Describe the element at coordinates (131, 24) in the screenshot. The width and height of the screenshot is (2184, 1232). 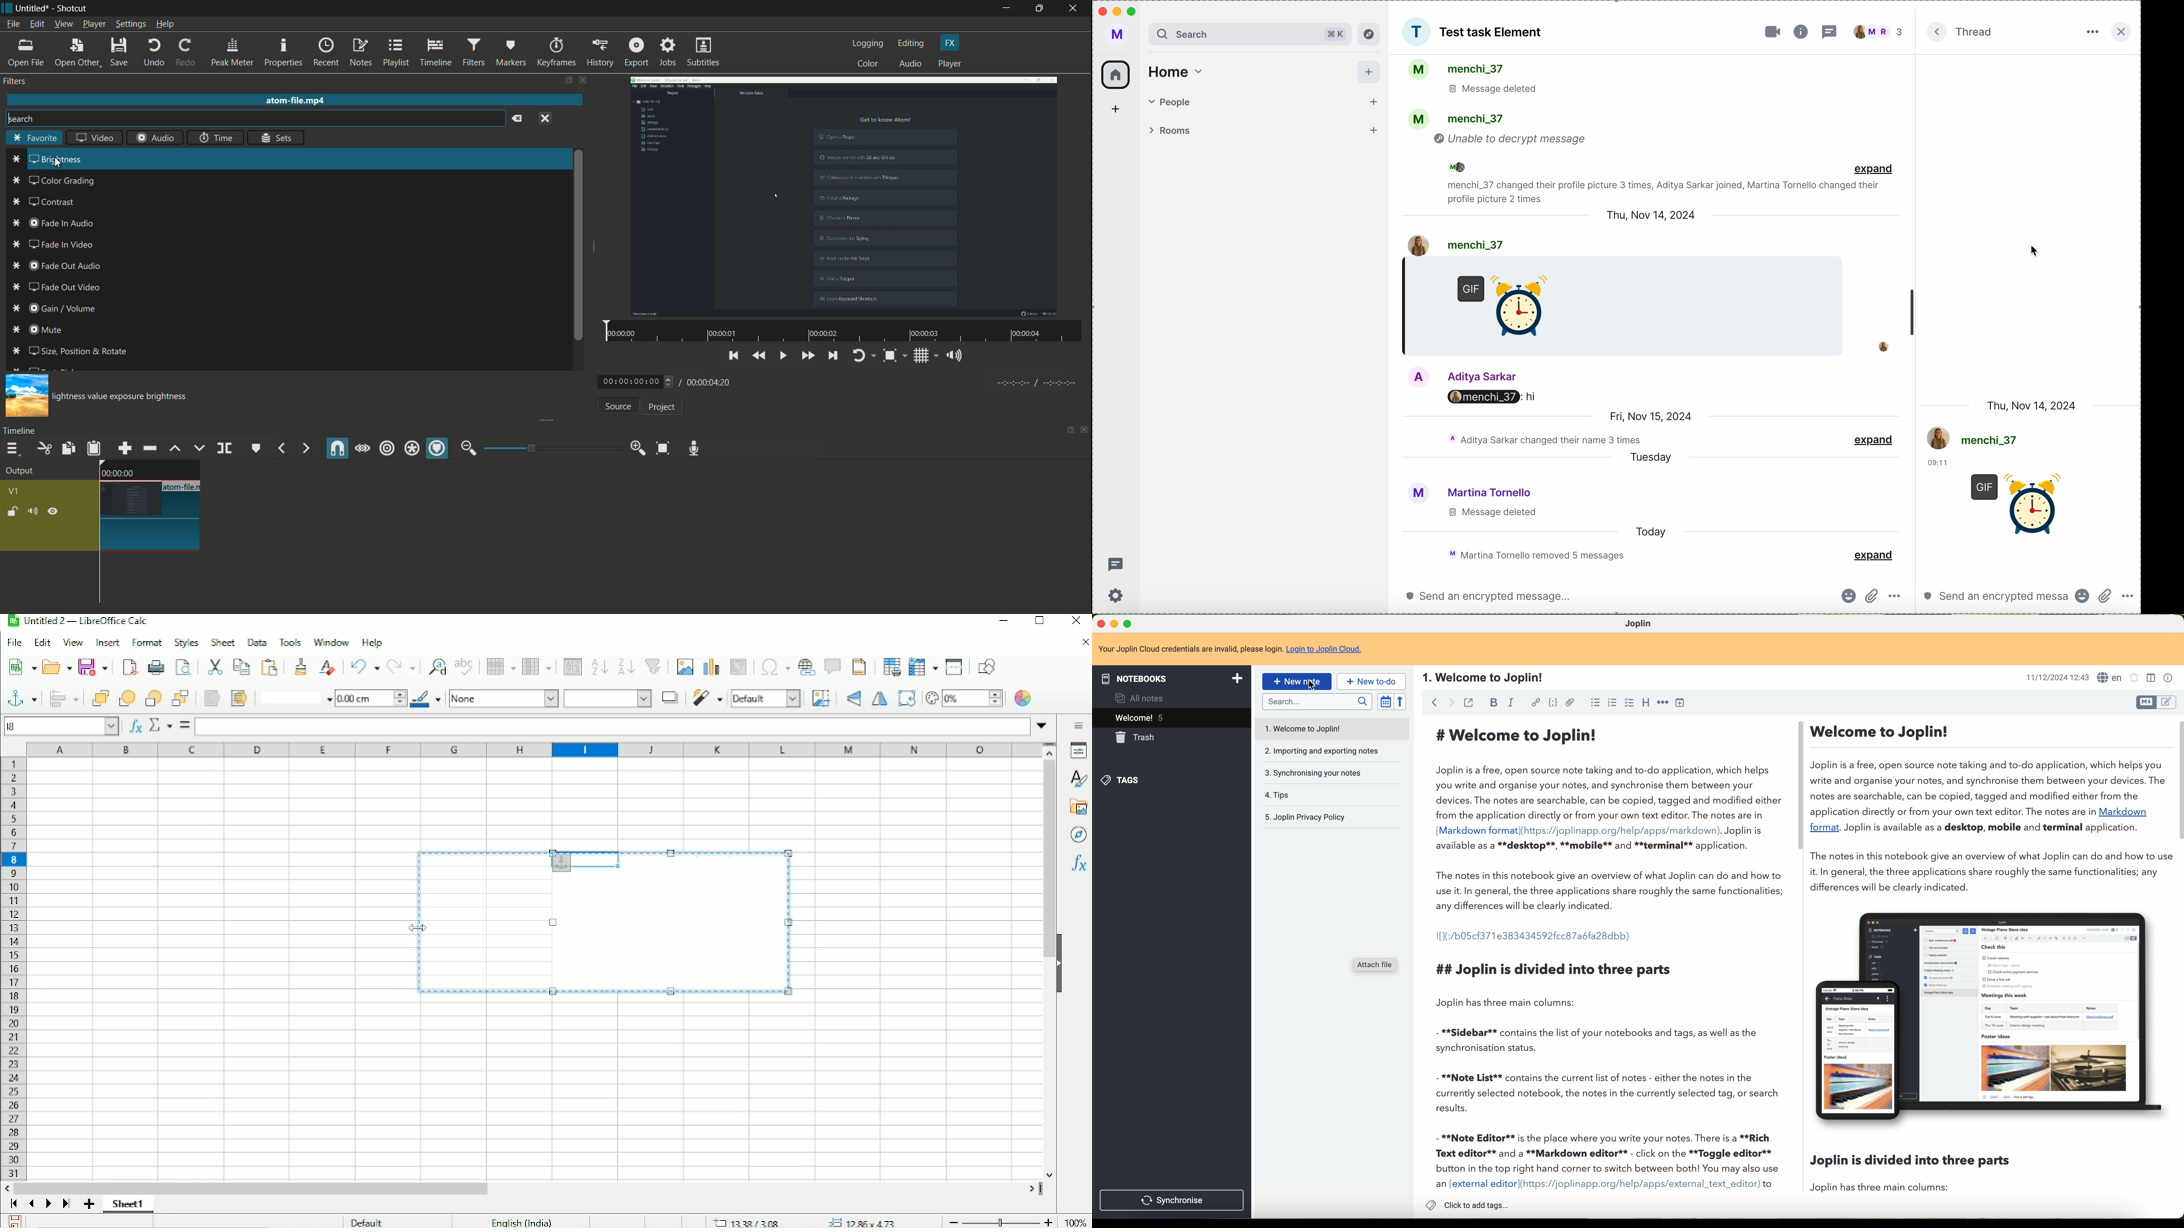
I see `settings menu` at that location.